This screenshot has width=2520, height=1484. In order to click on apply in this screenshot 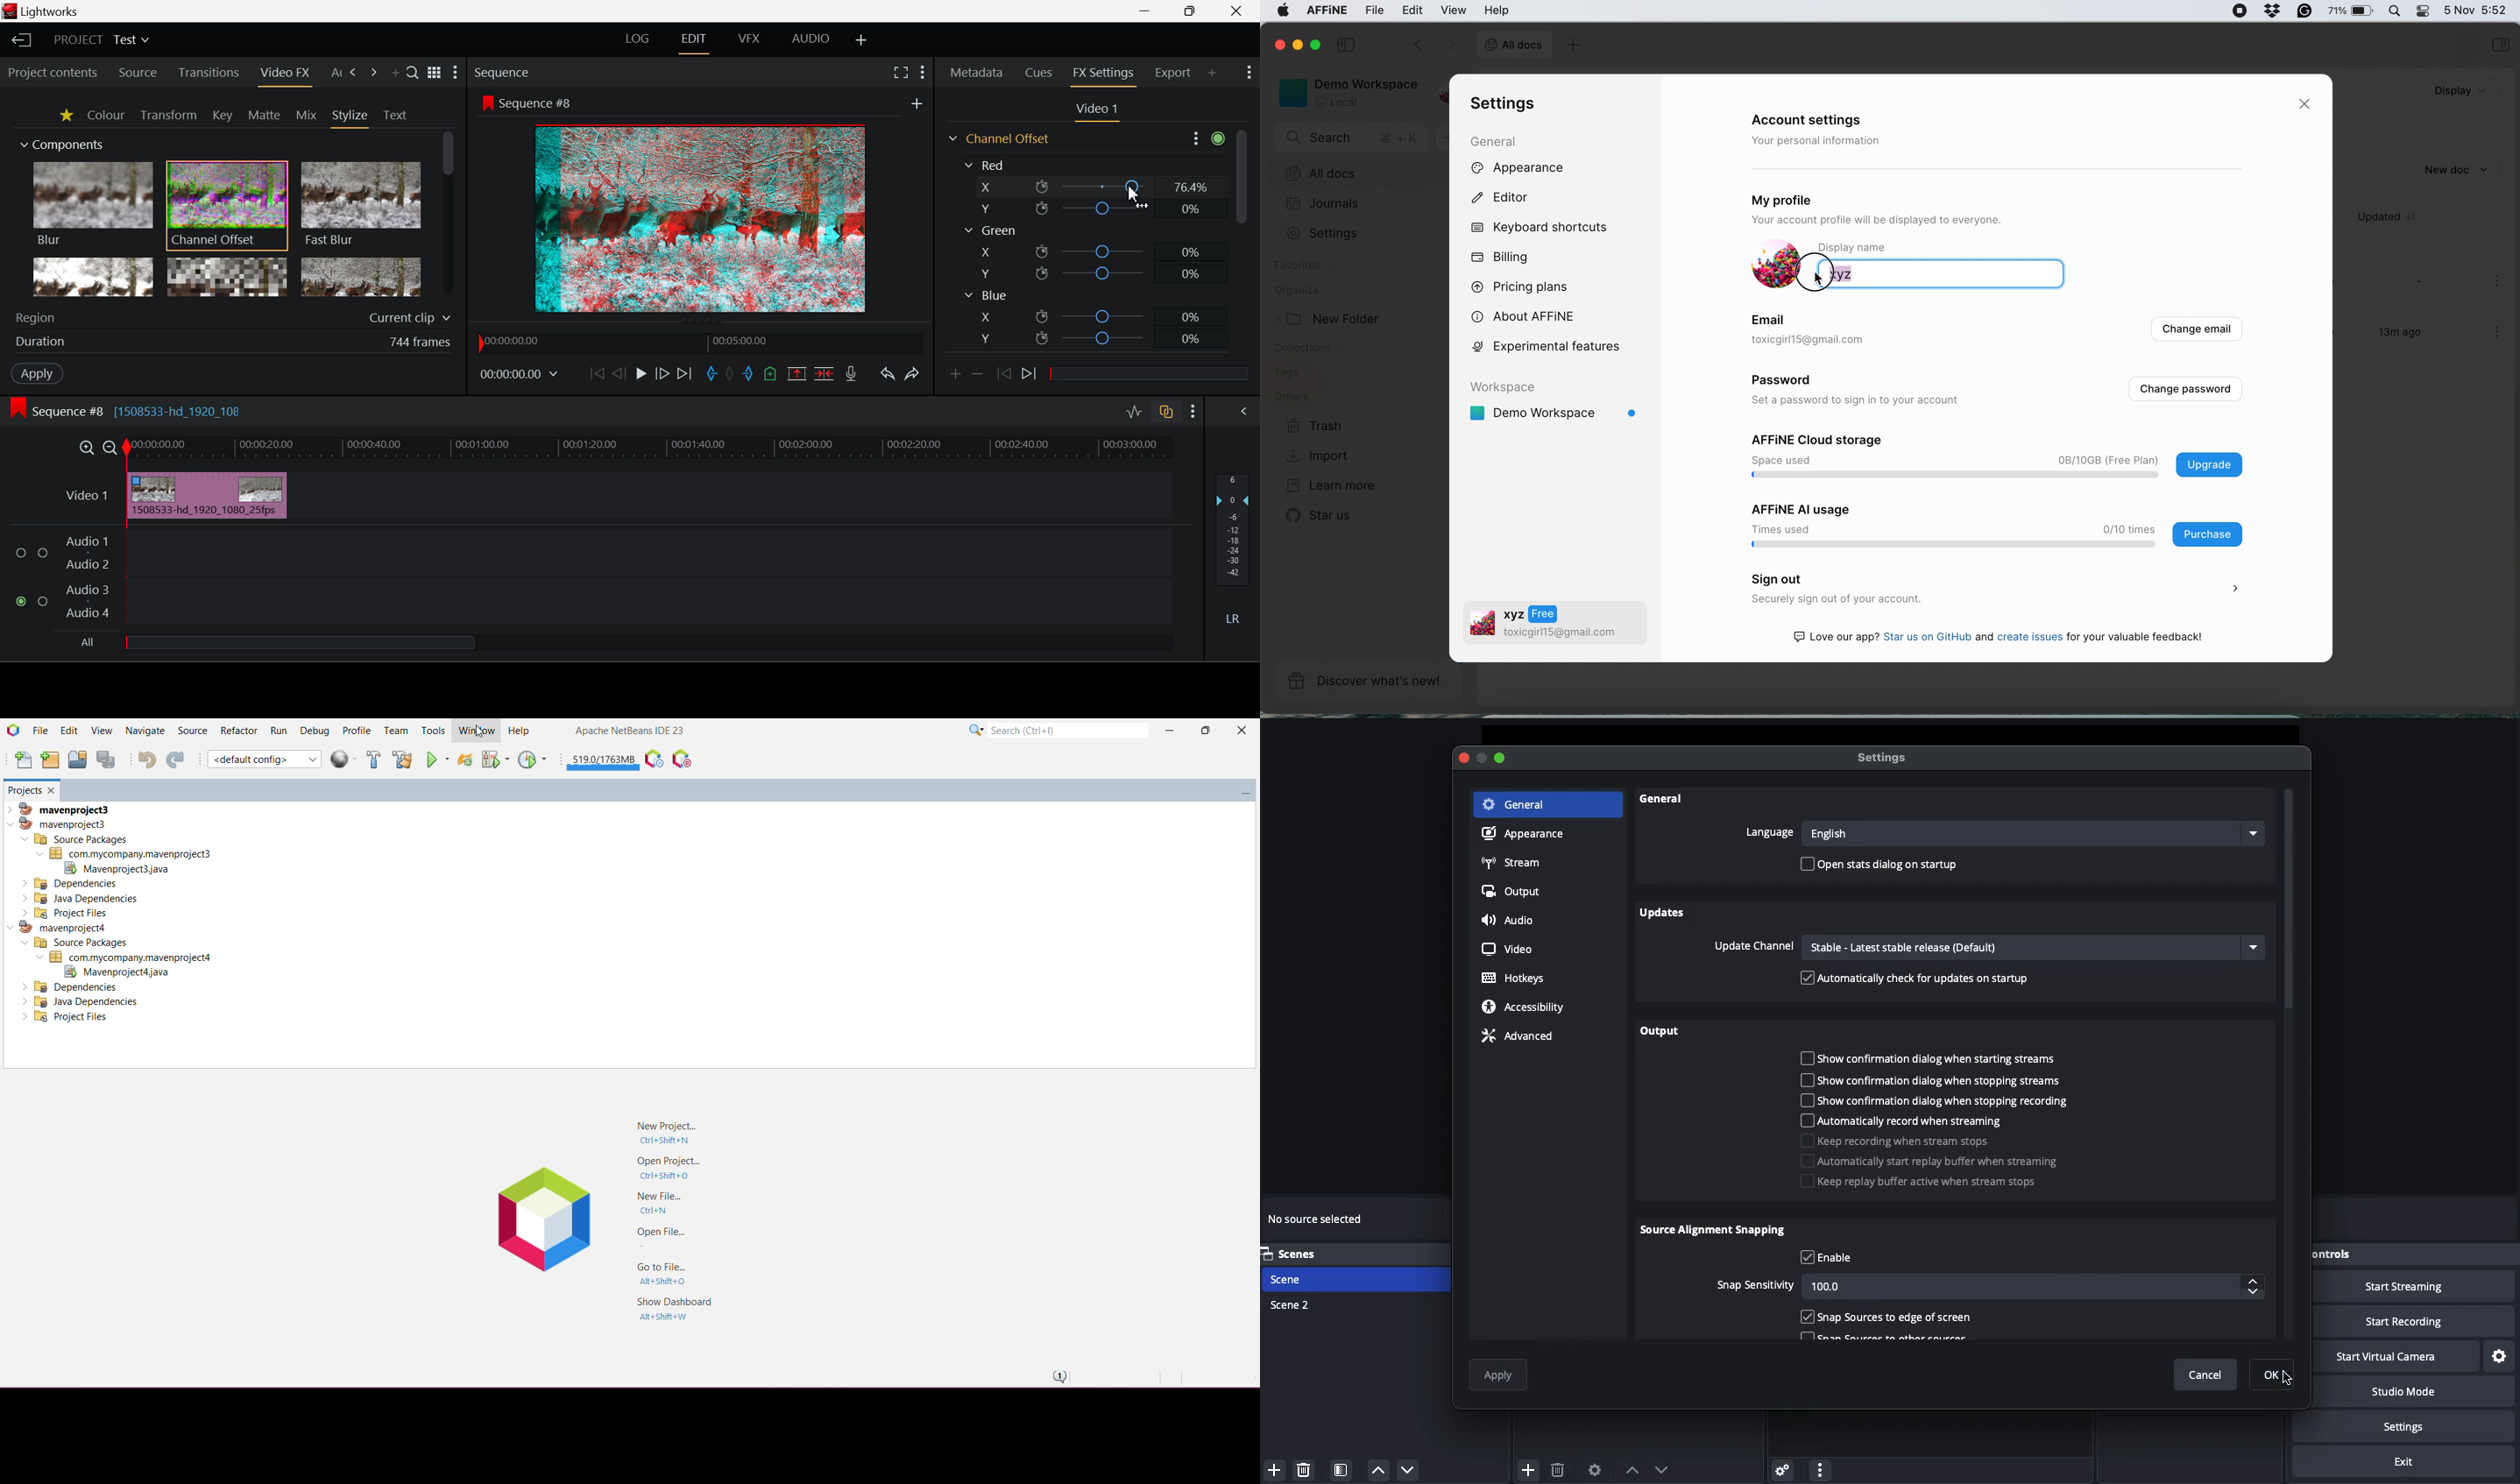, I will do `click(1501, 1375)`.